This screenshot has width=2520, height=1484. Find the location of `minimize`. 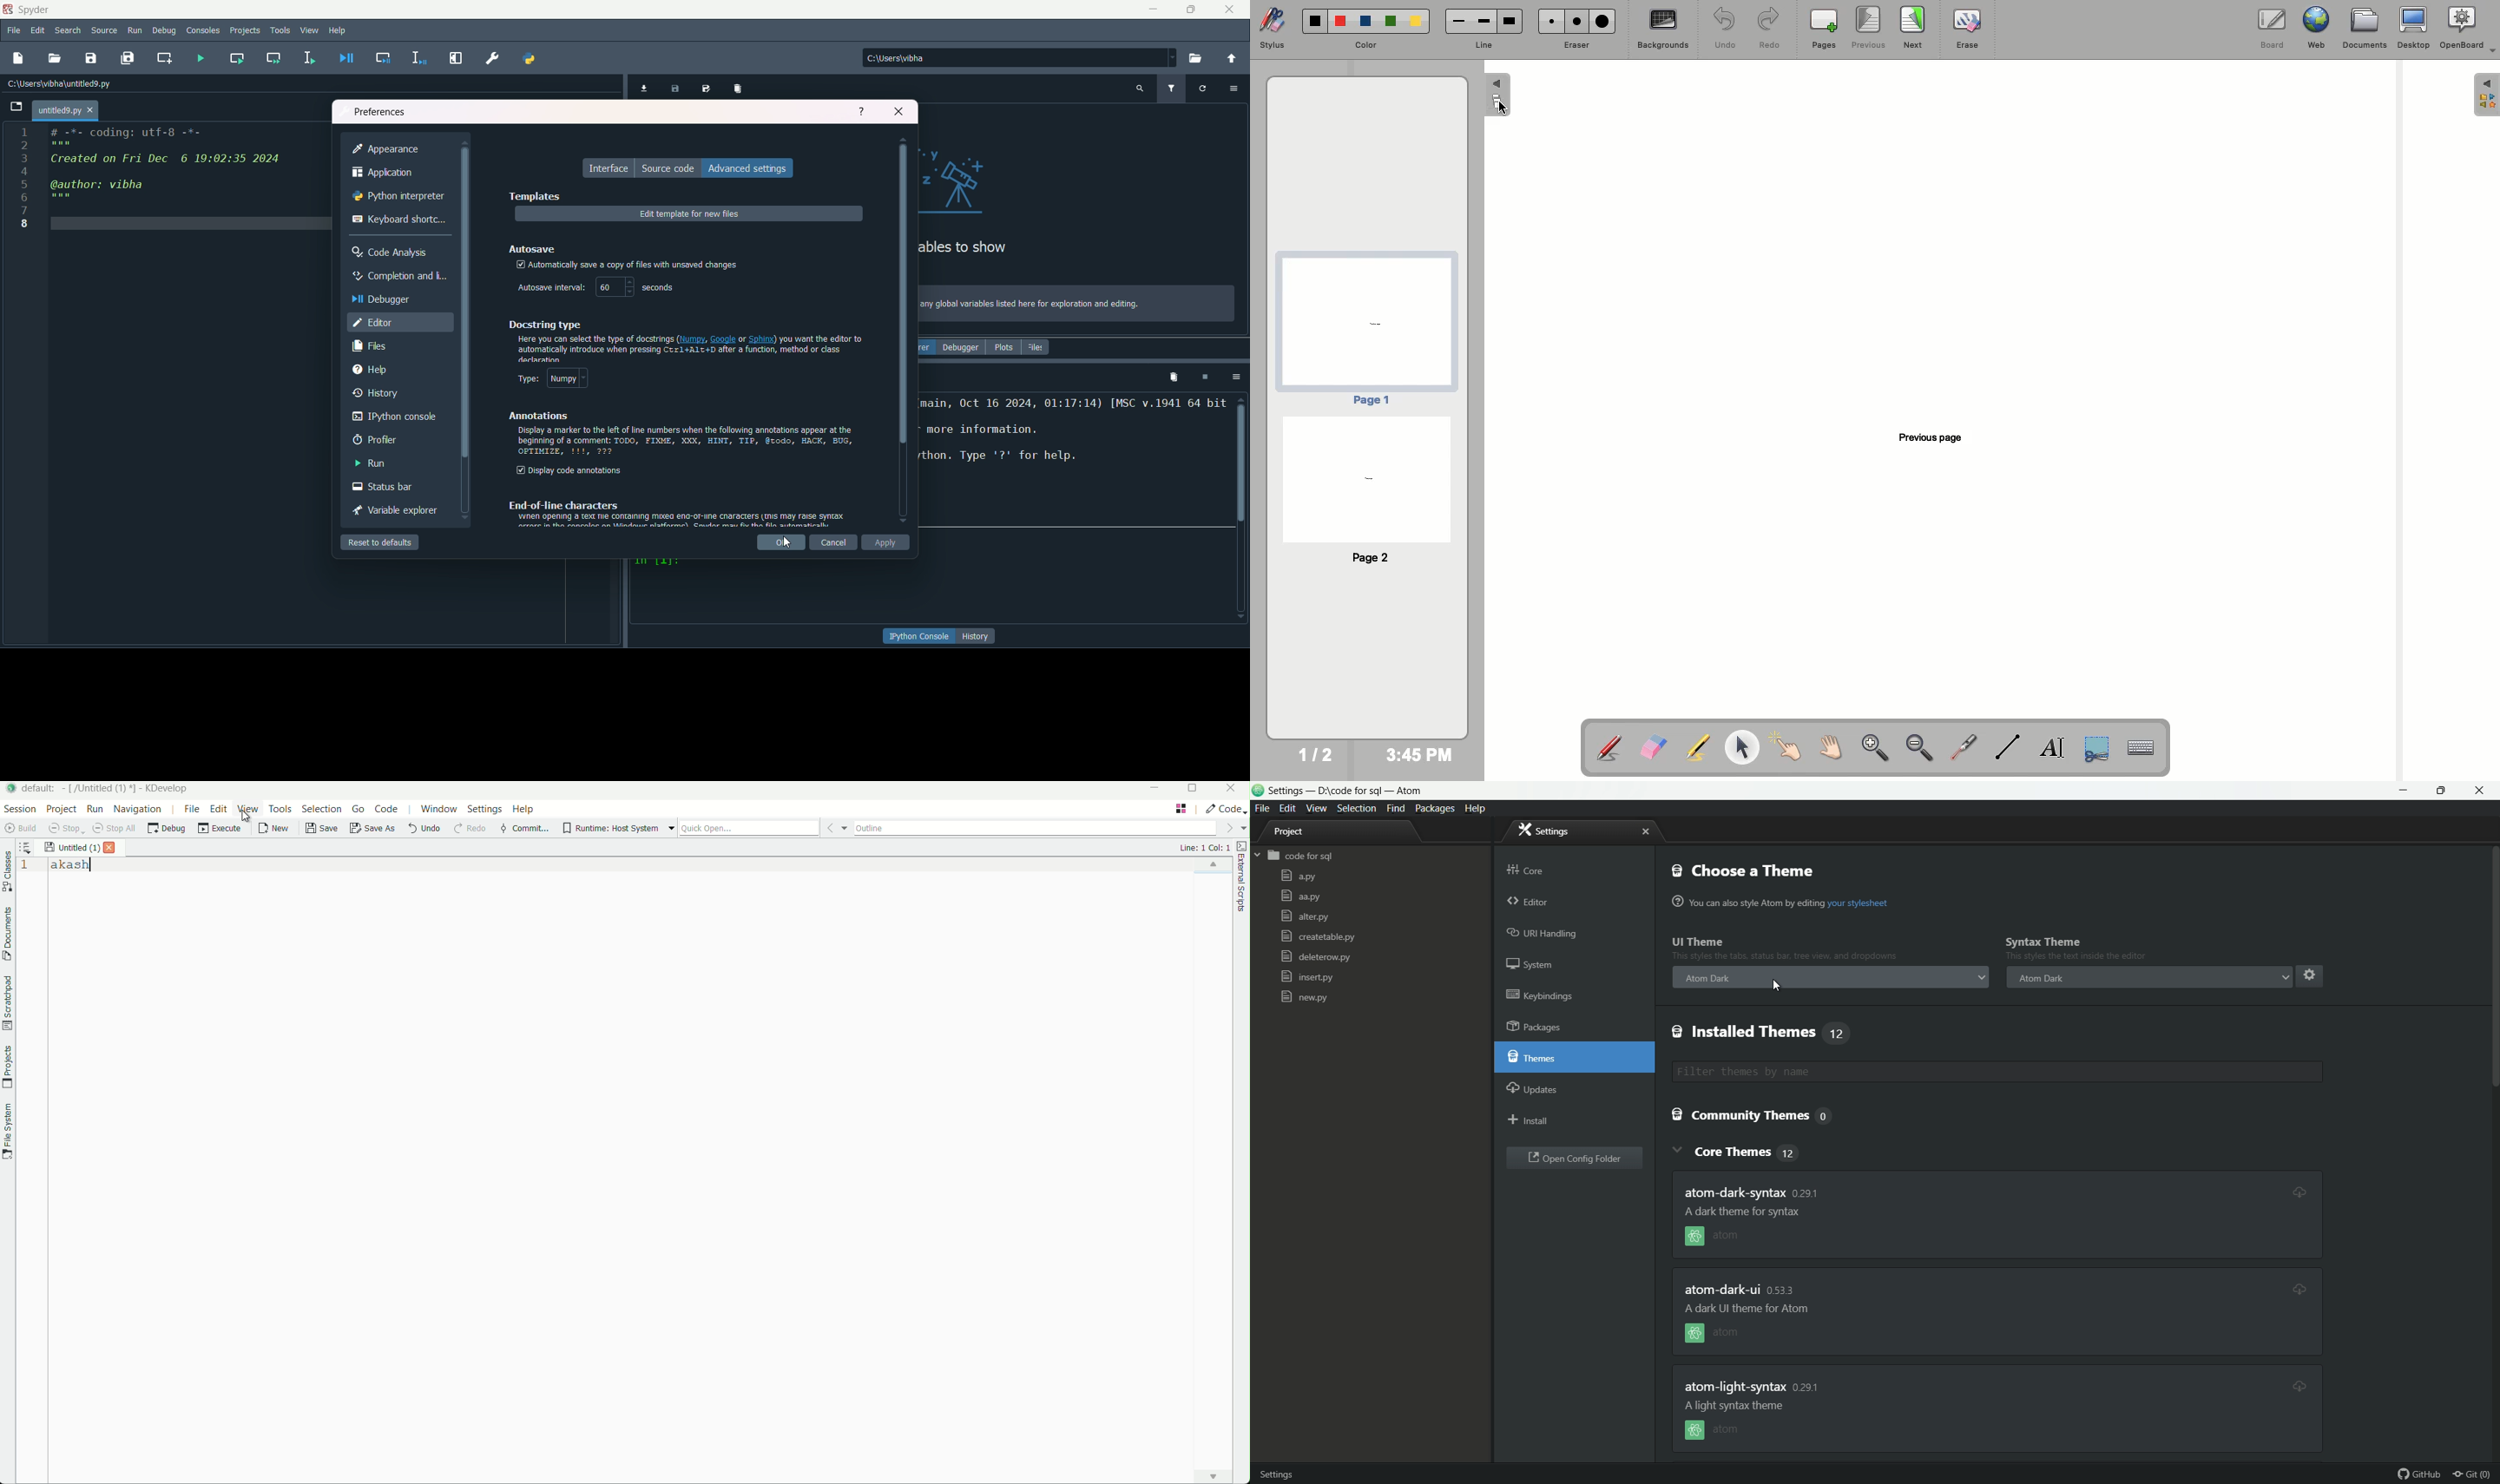

minimize is located at coordinates (1153, 9).